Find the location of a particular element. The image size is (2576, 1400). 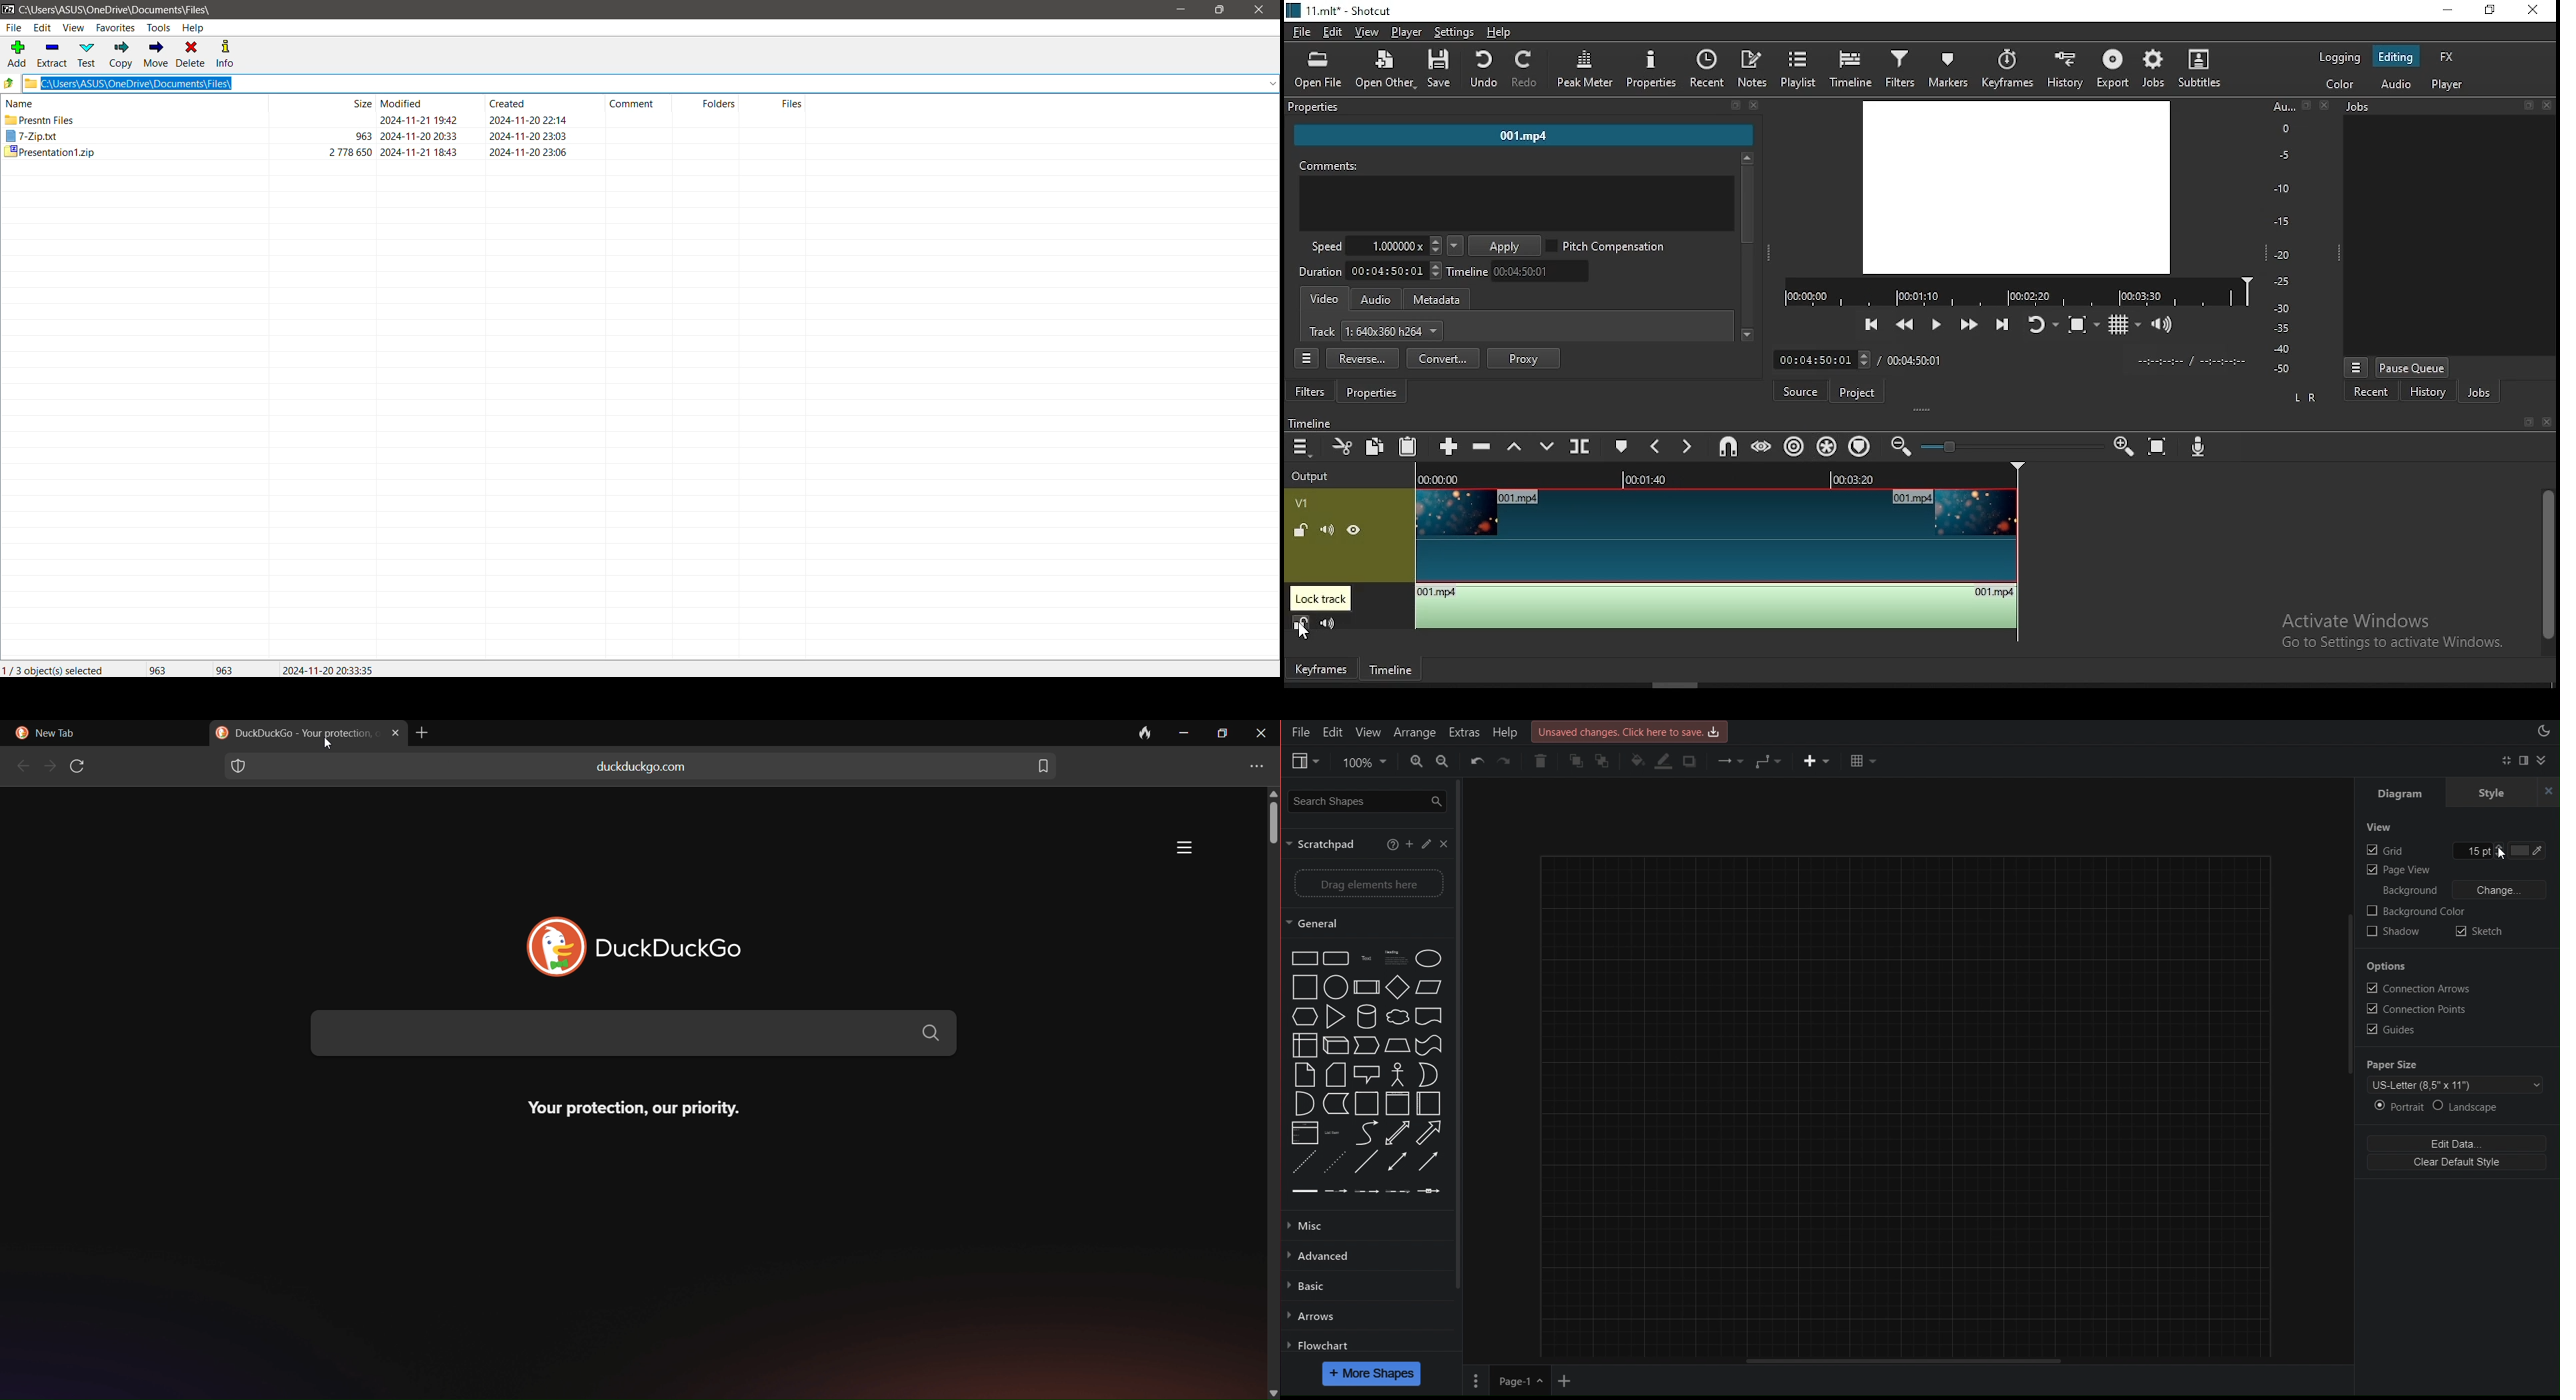

(un)hide is located at coordinates (1357, 530).